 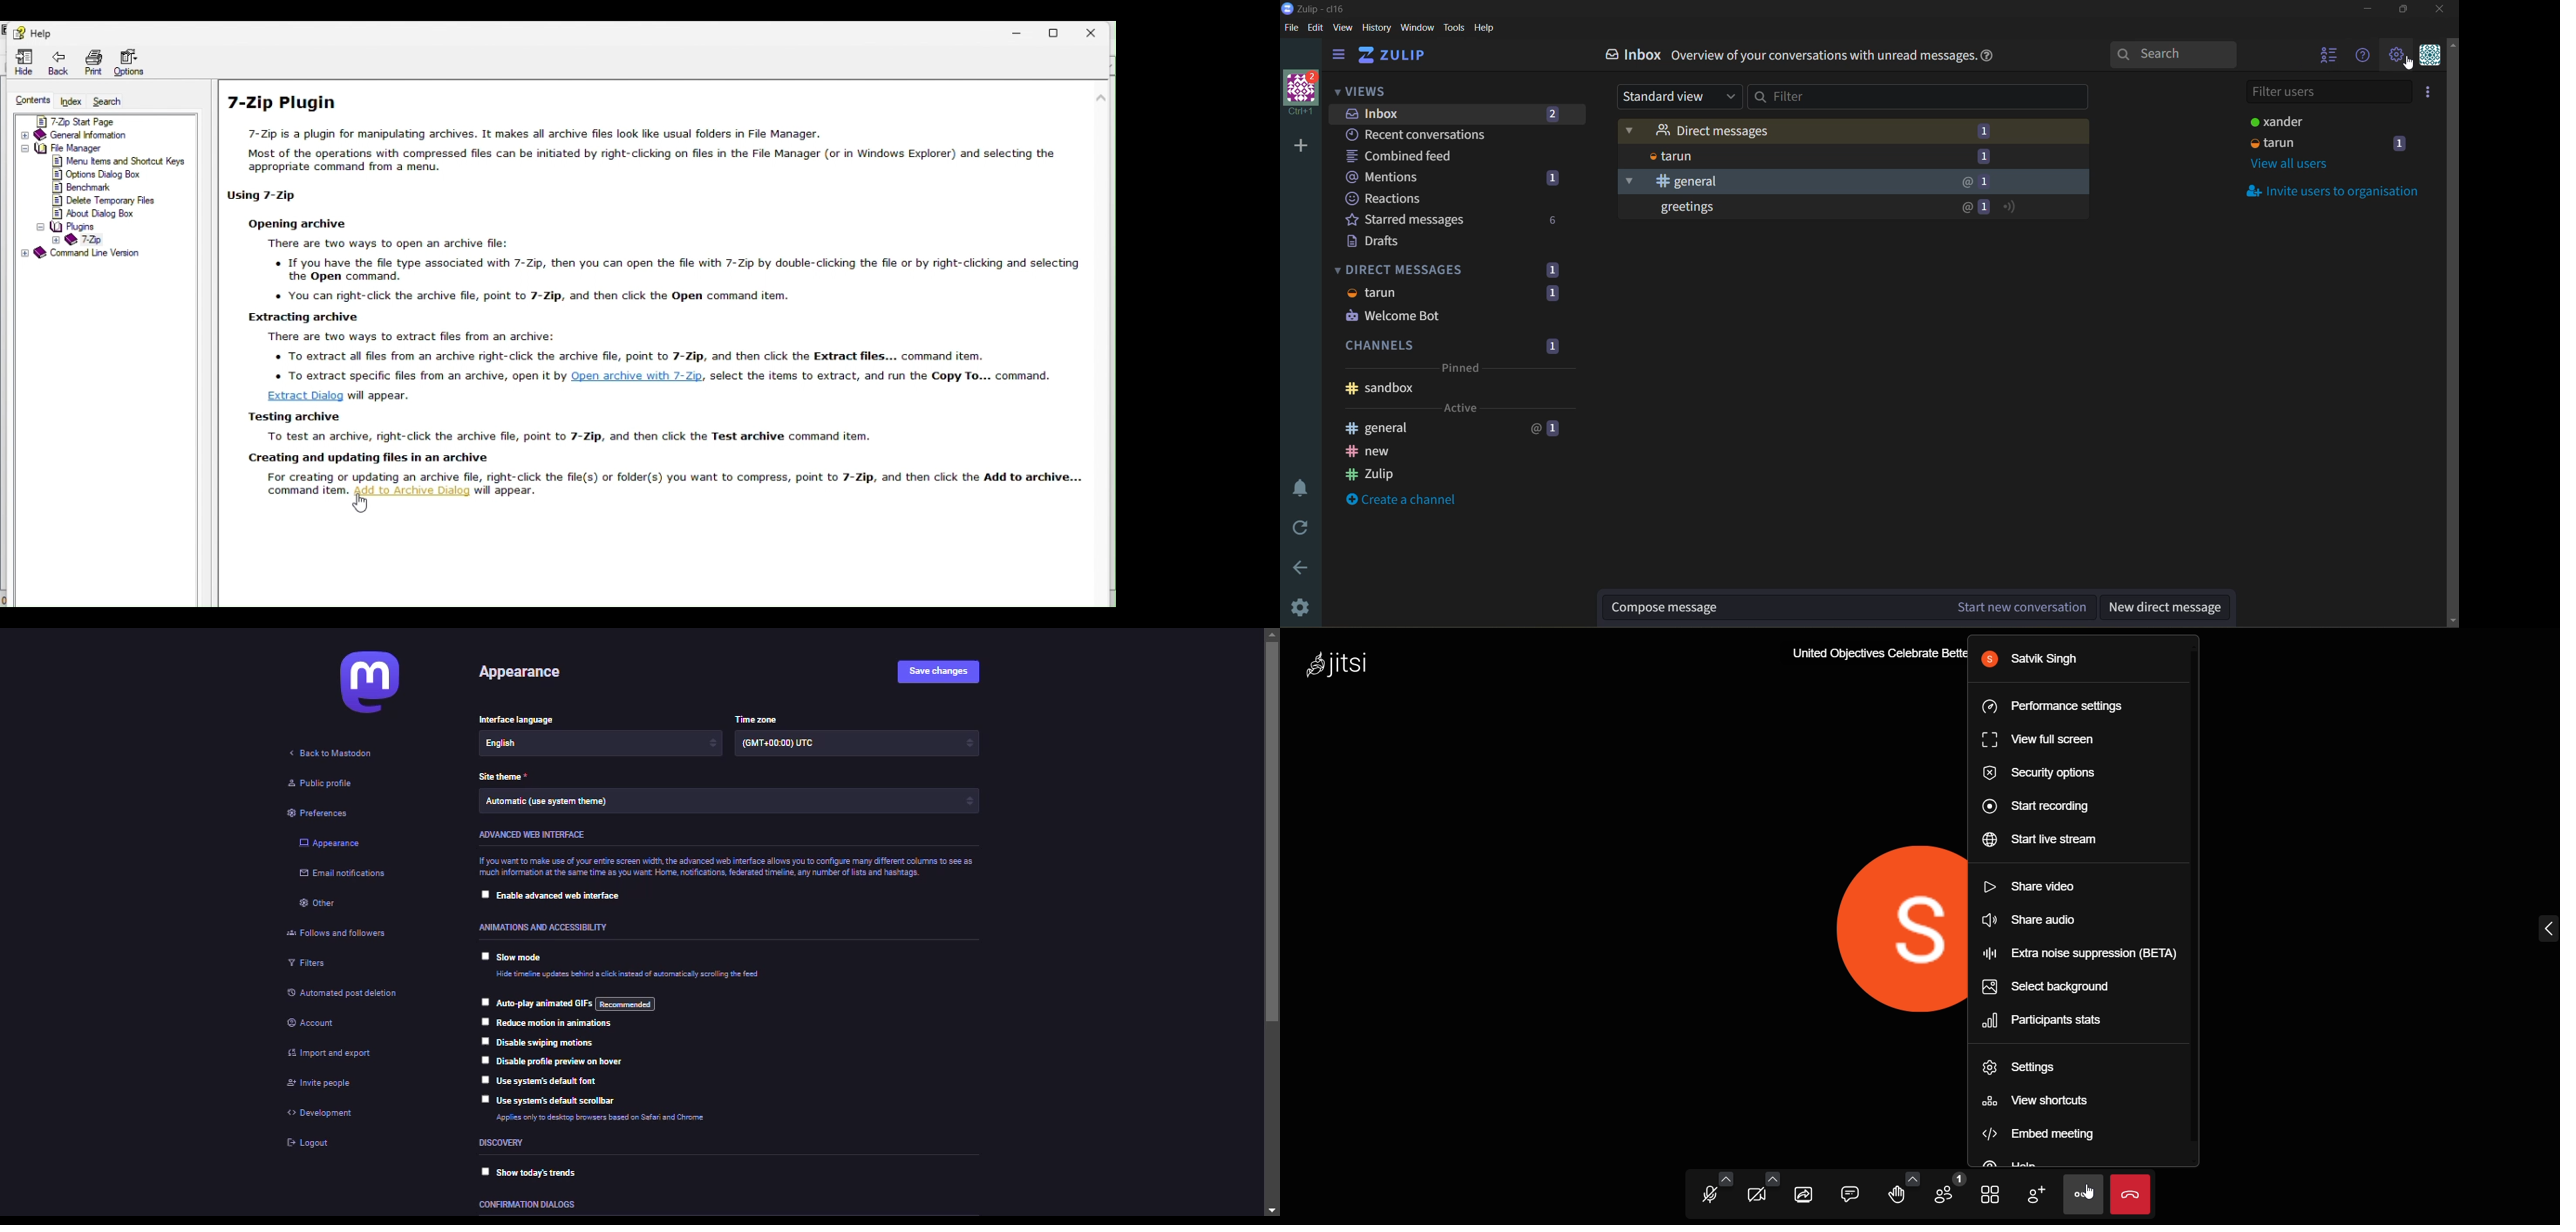 I want to click on expand, so click(x=2544, y=928).